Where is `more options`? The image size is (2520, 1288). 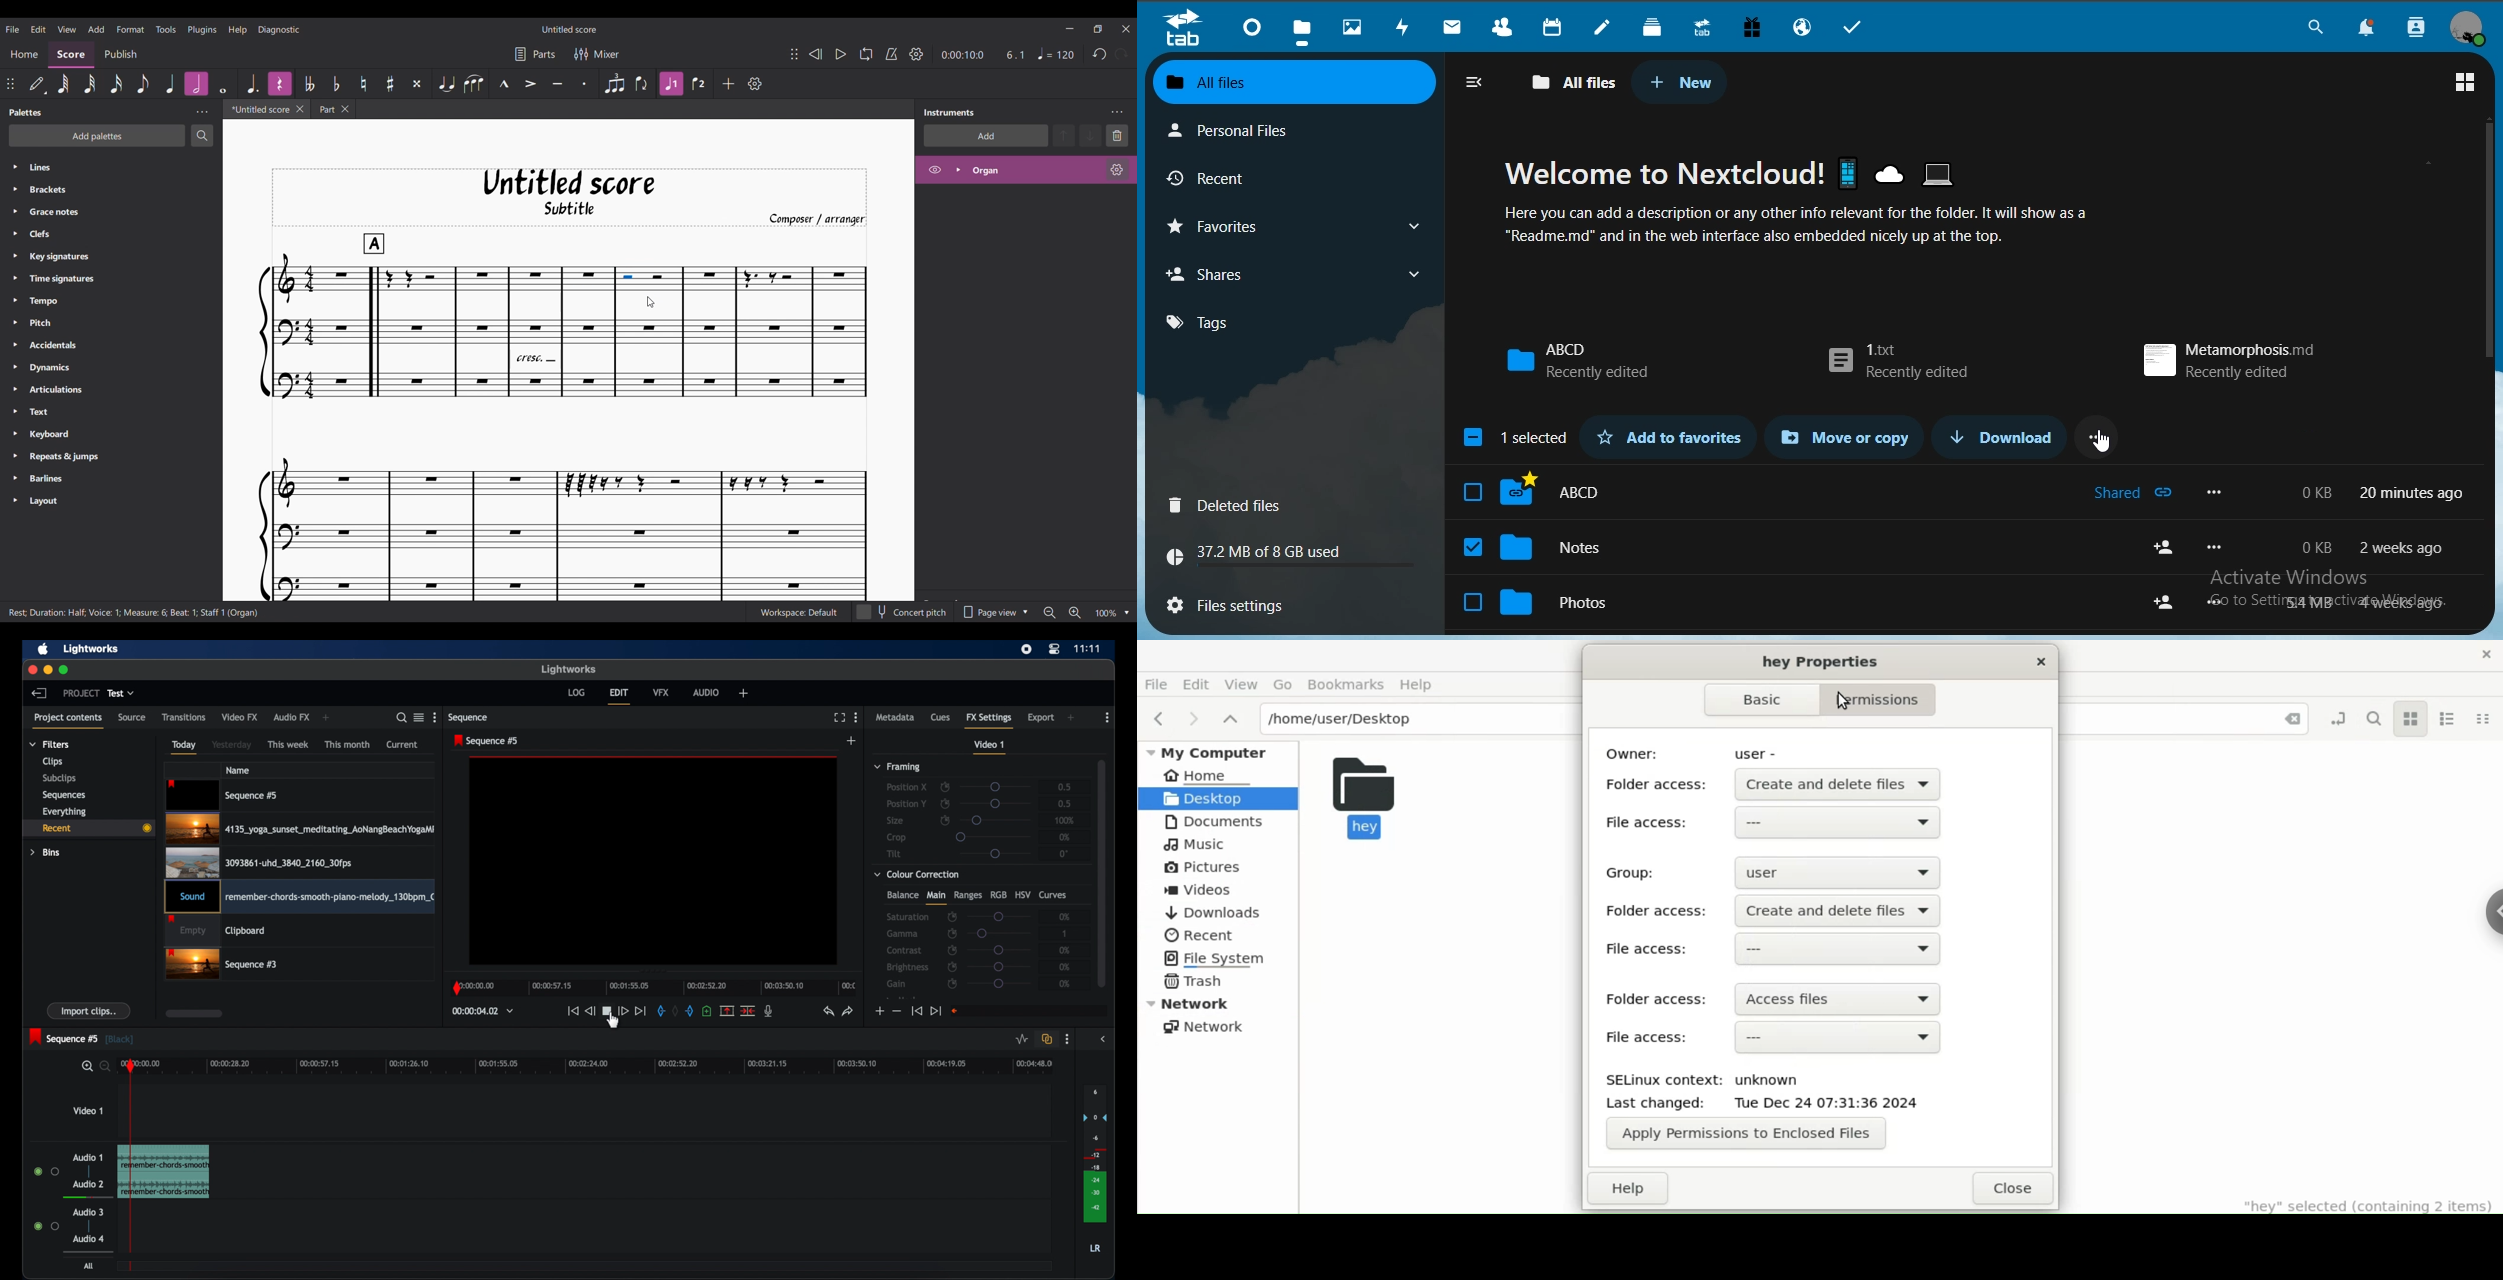
more options is located at coordinates (857, 717).